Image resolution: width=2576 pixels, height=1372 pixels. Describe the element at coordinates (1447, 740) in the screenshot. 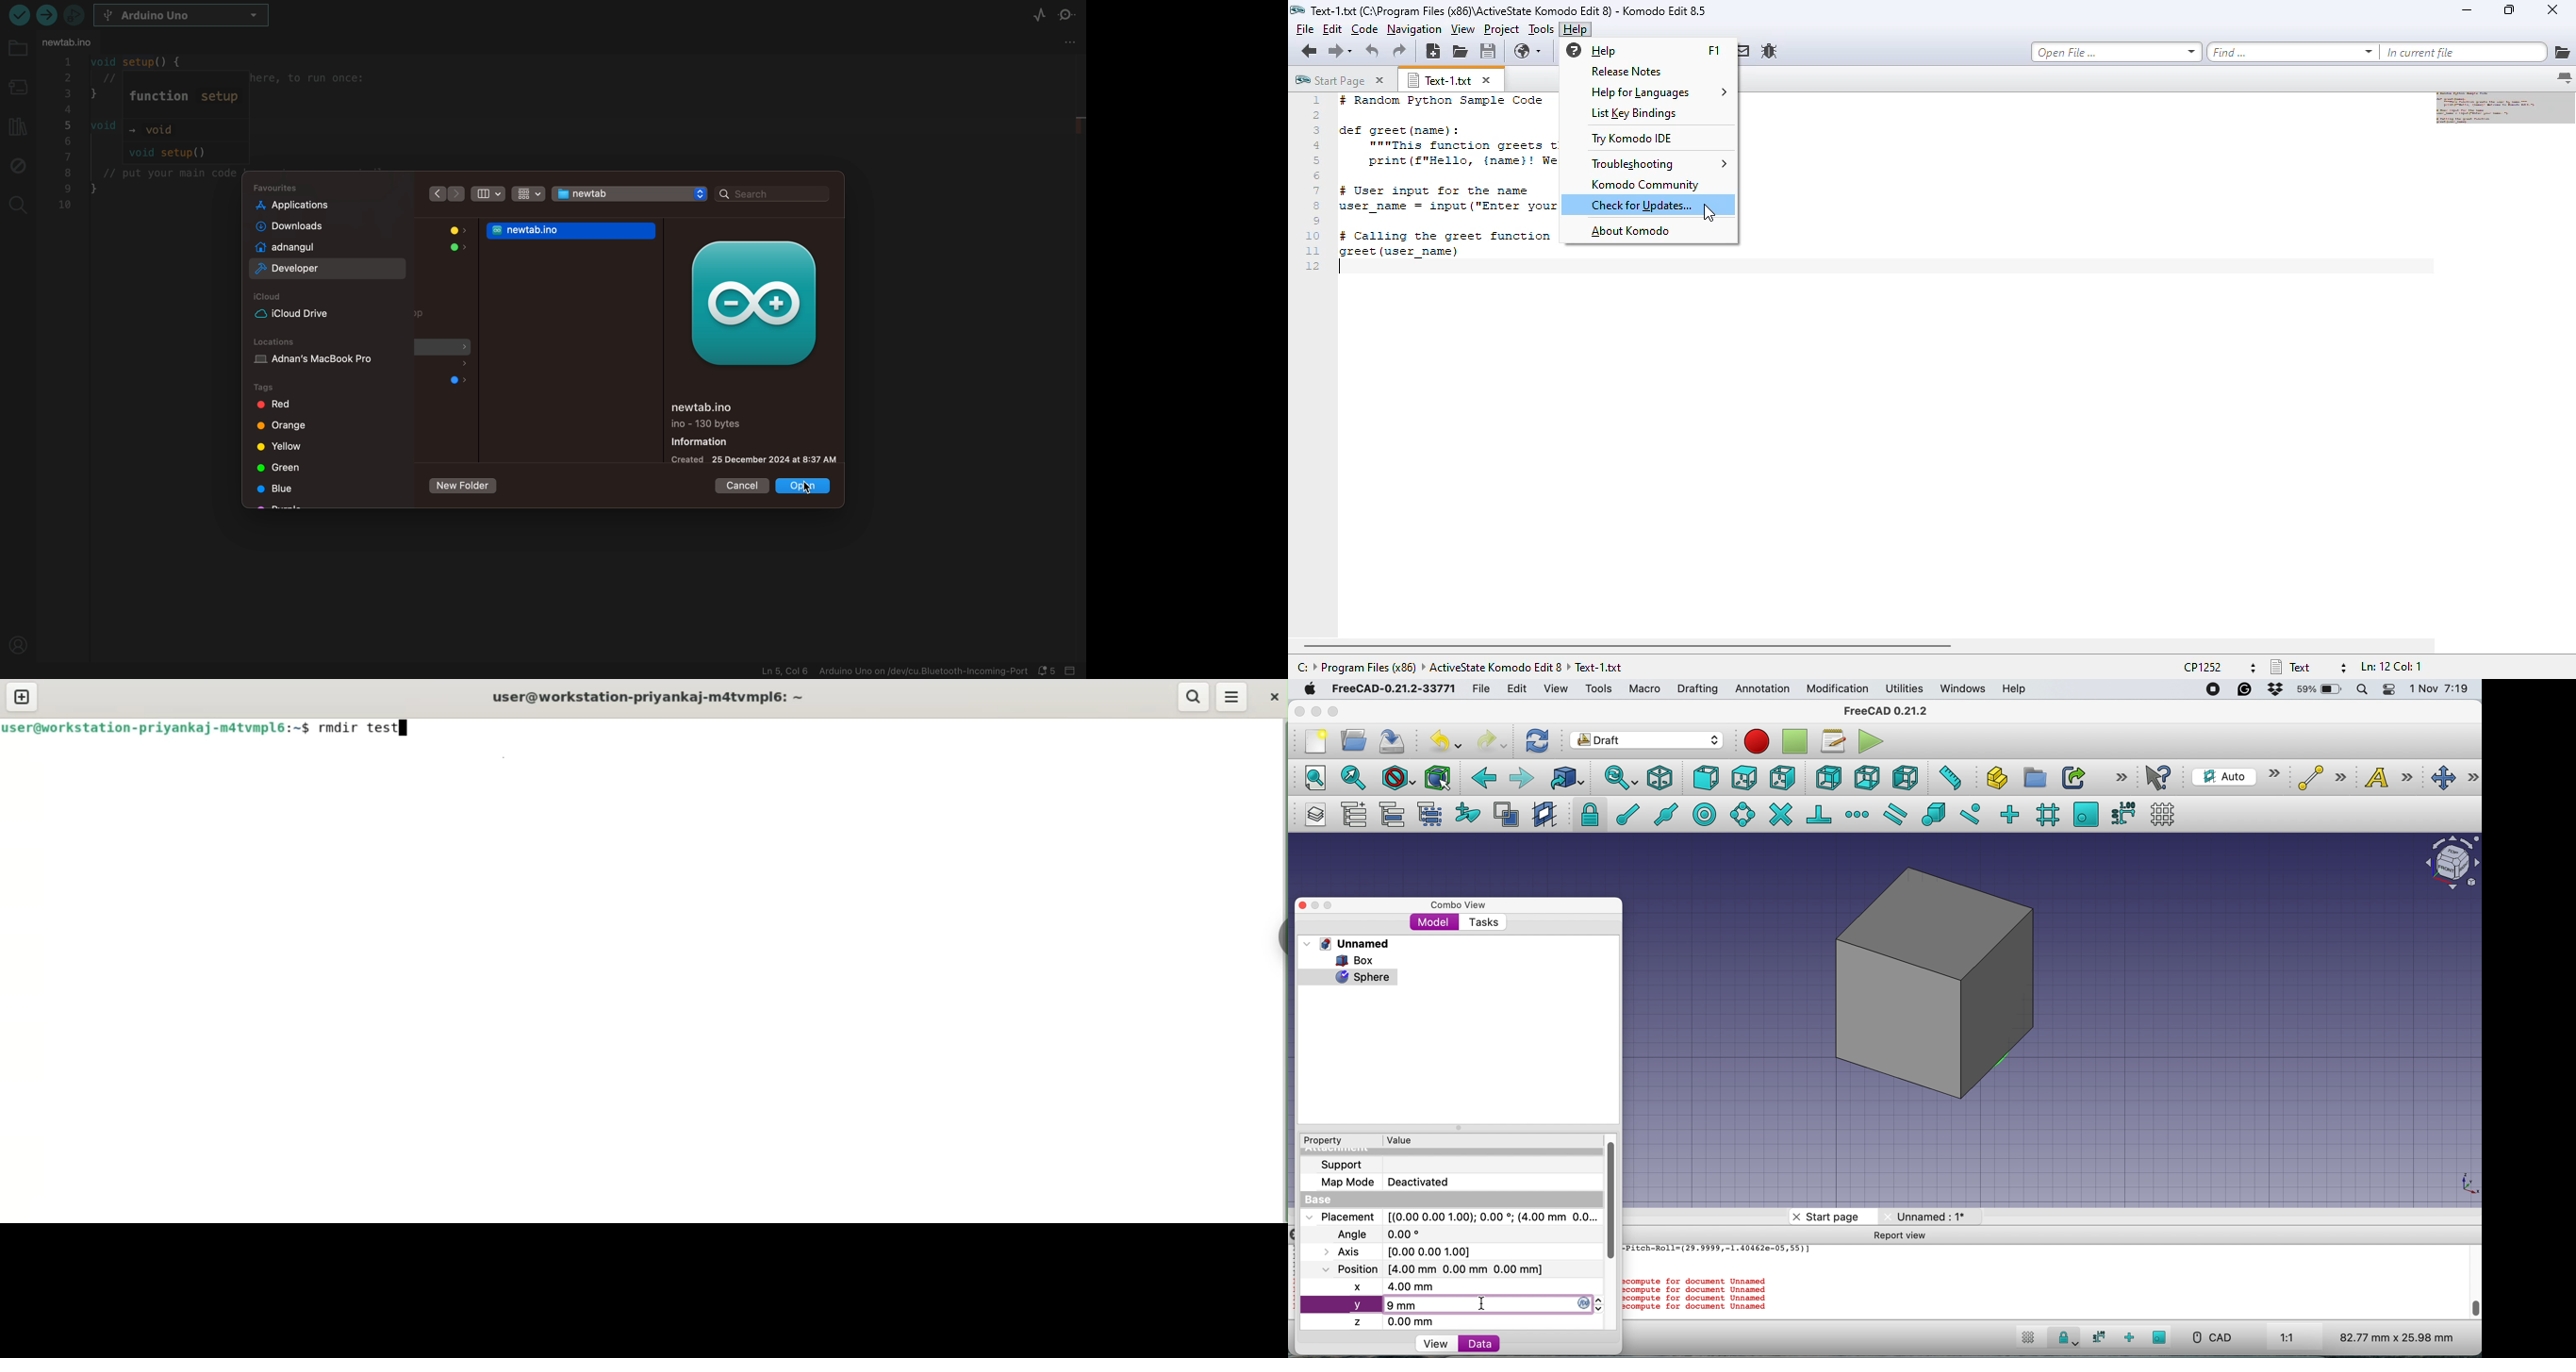

I see `undo` at that location.